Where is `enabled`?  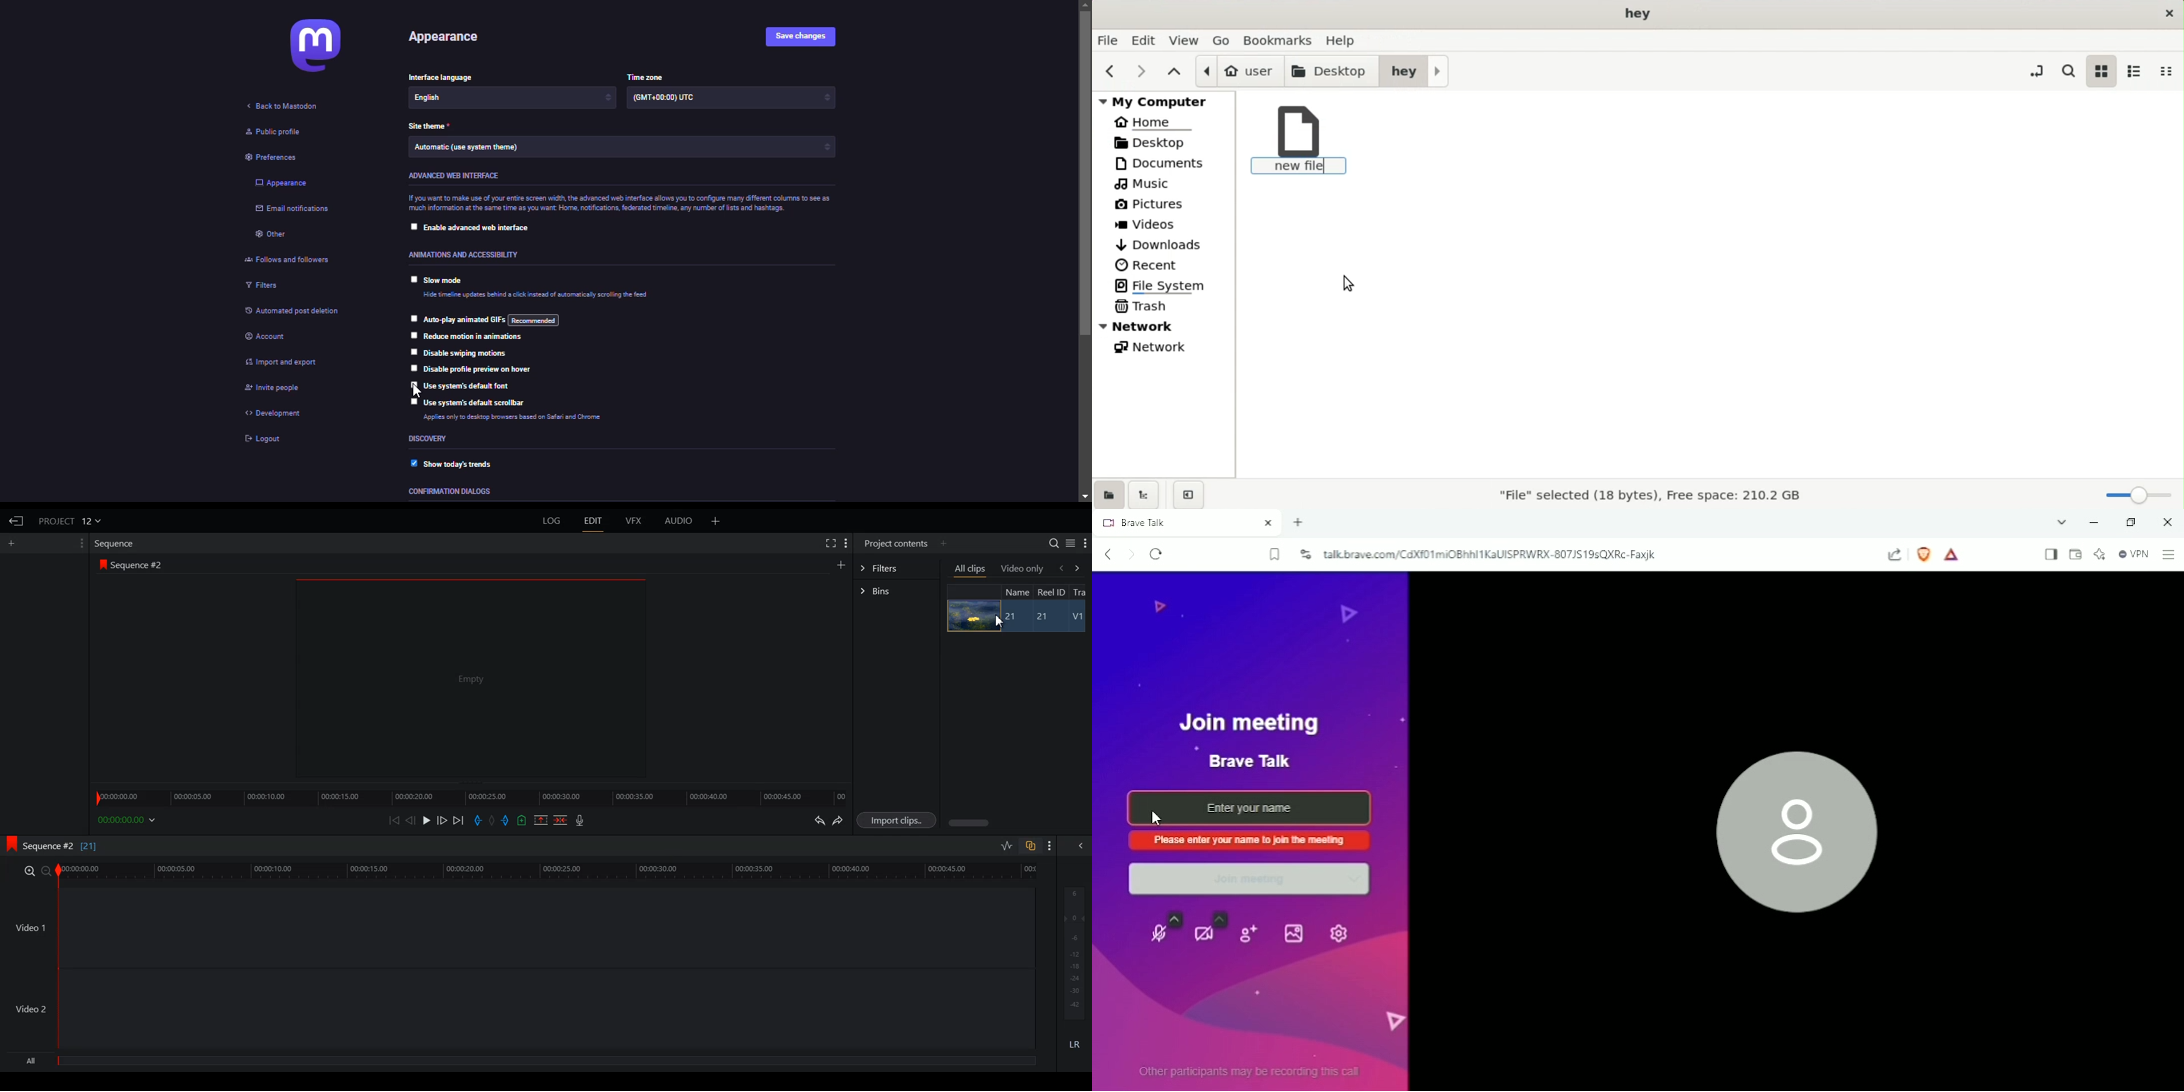
enabled is located at coordinates (407, 464).